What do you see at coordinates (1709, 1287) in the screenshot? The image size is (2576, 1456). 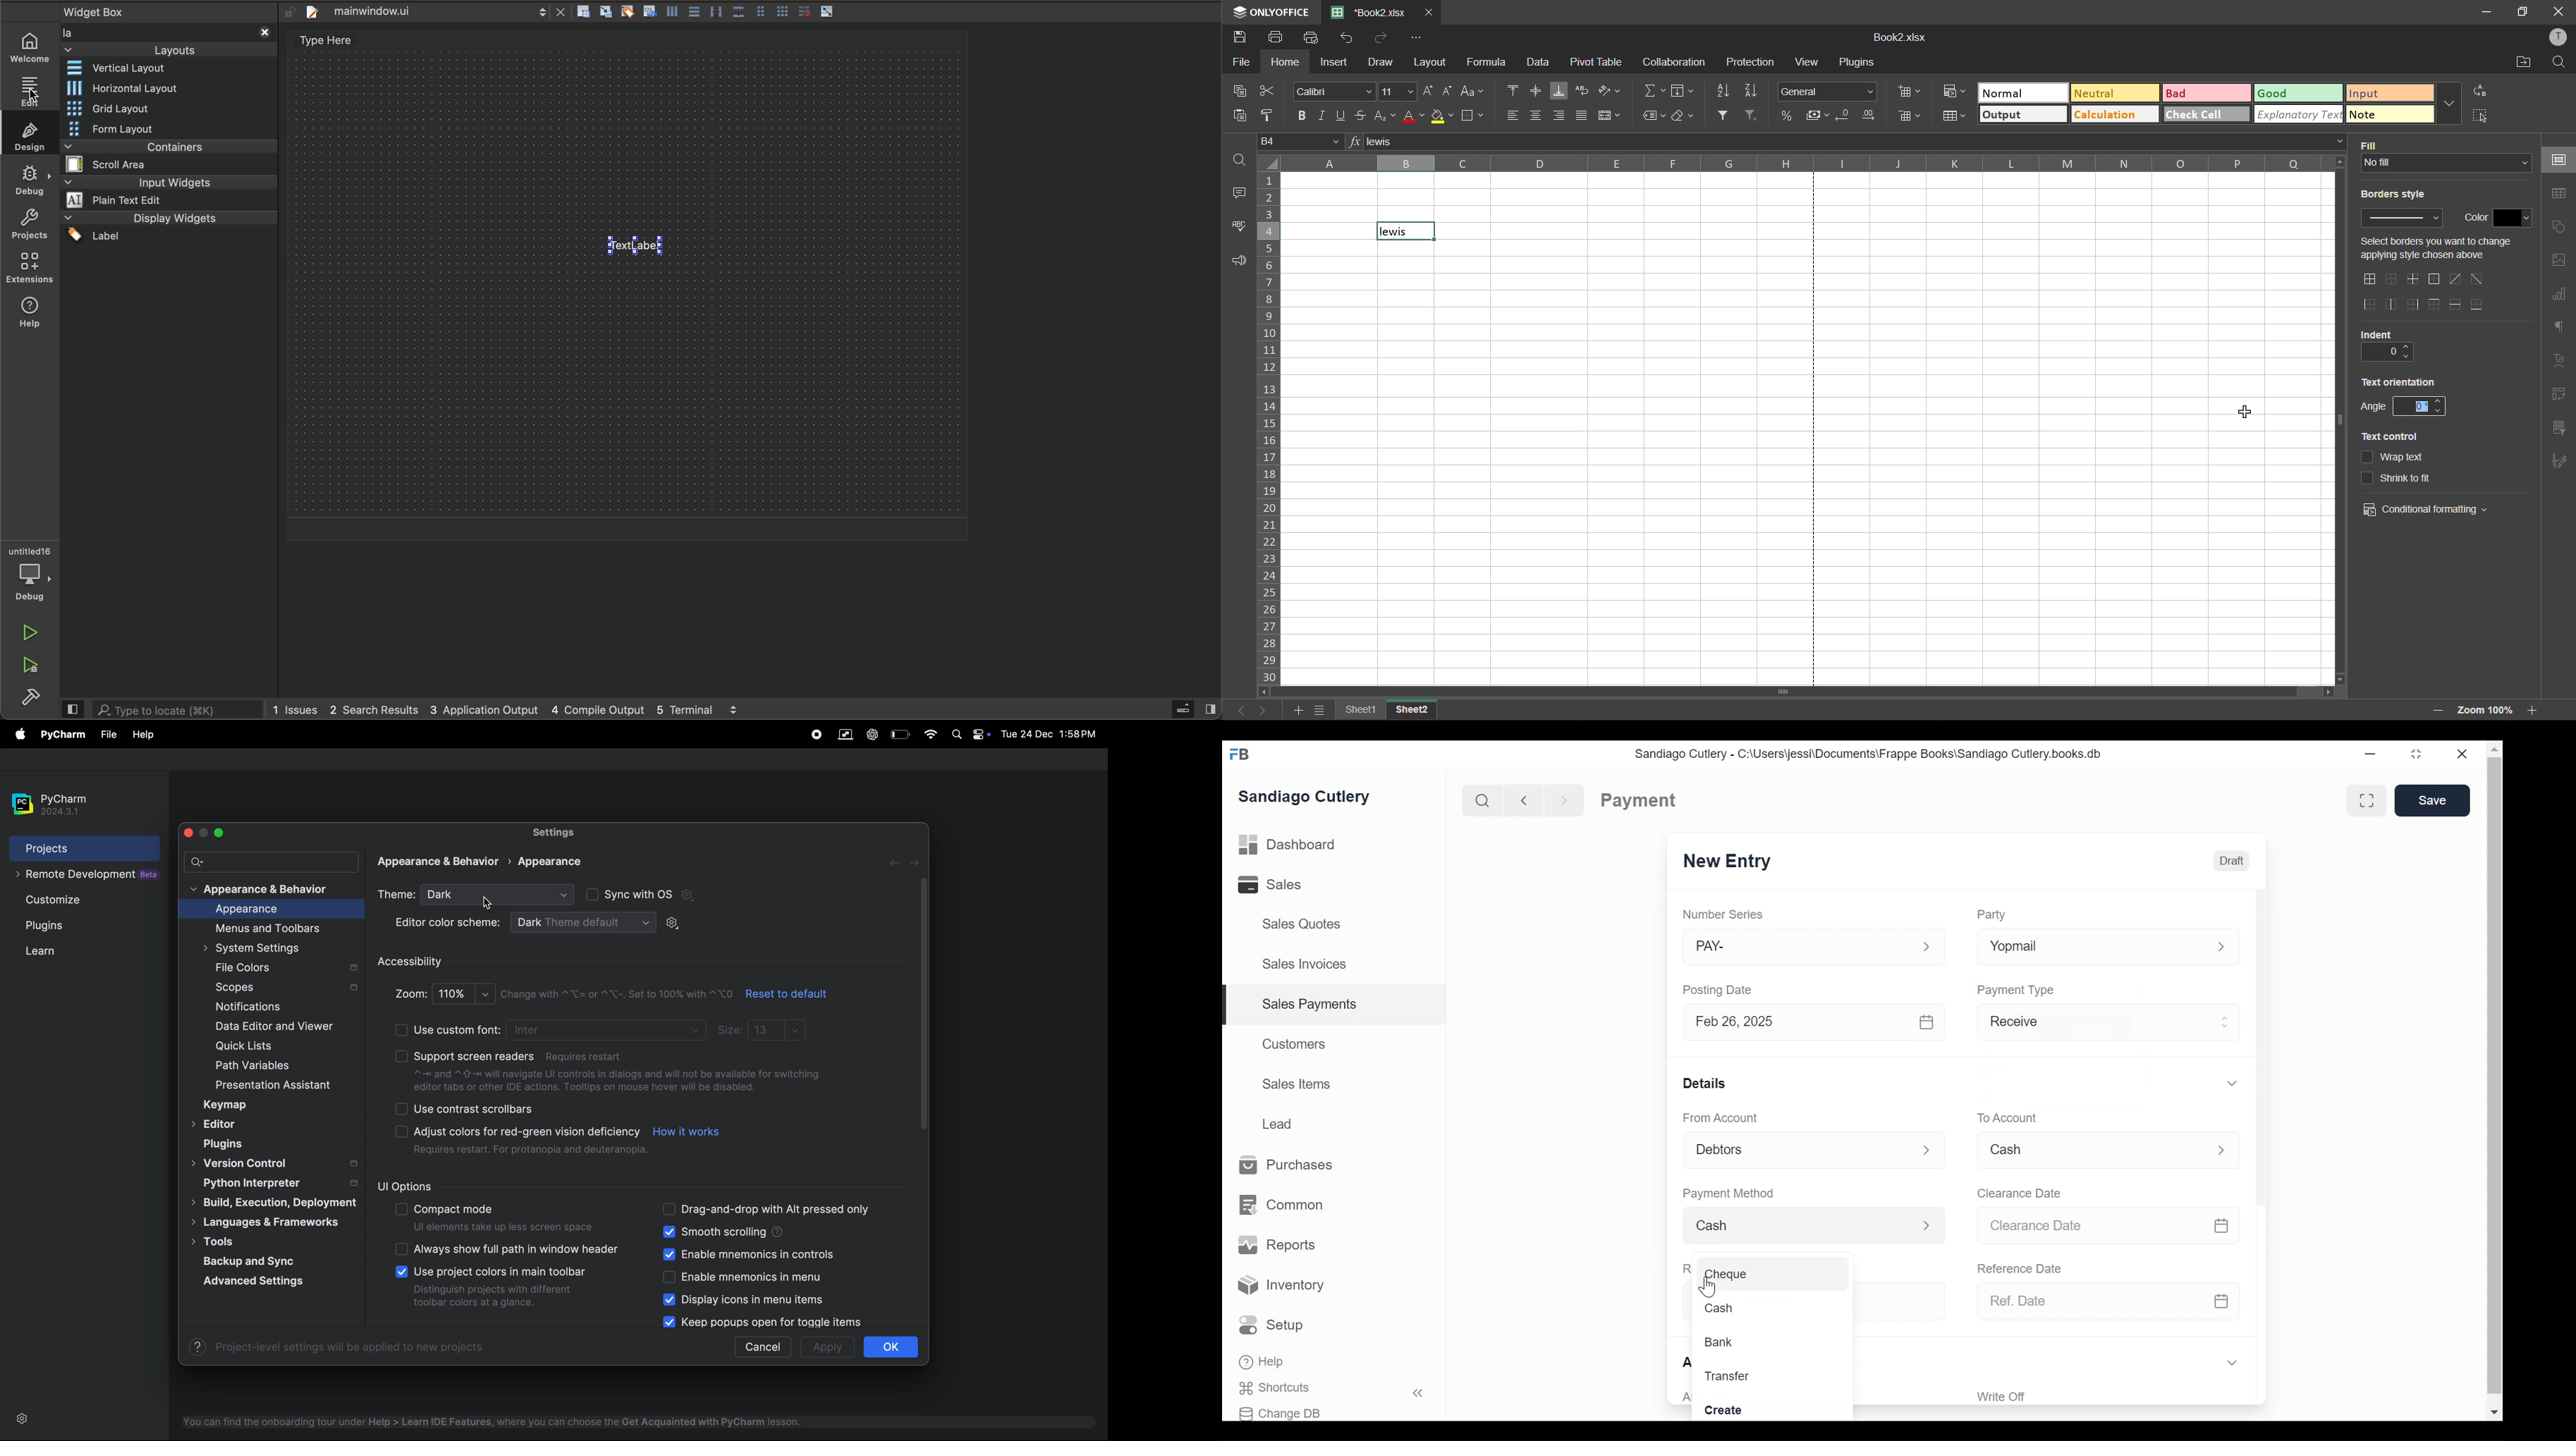 I see `Cursor` at bounding box center [1709, 1287].